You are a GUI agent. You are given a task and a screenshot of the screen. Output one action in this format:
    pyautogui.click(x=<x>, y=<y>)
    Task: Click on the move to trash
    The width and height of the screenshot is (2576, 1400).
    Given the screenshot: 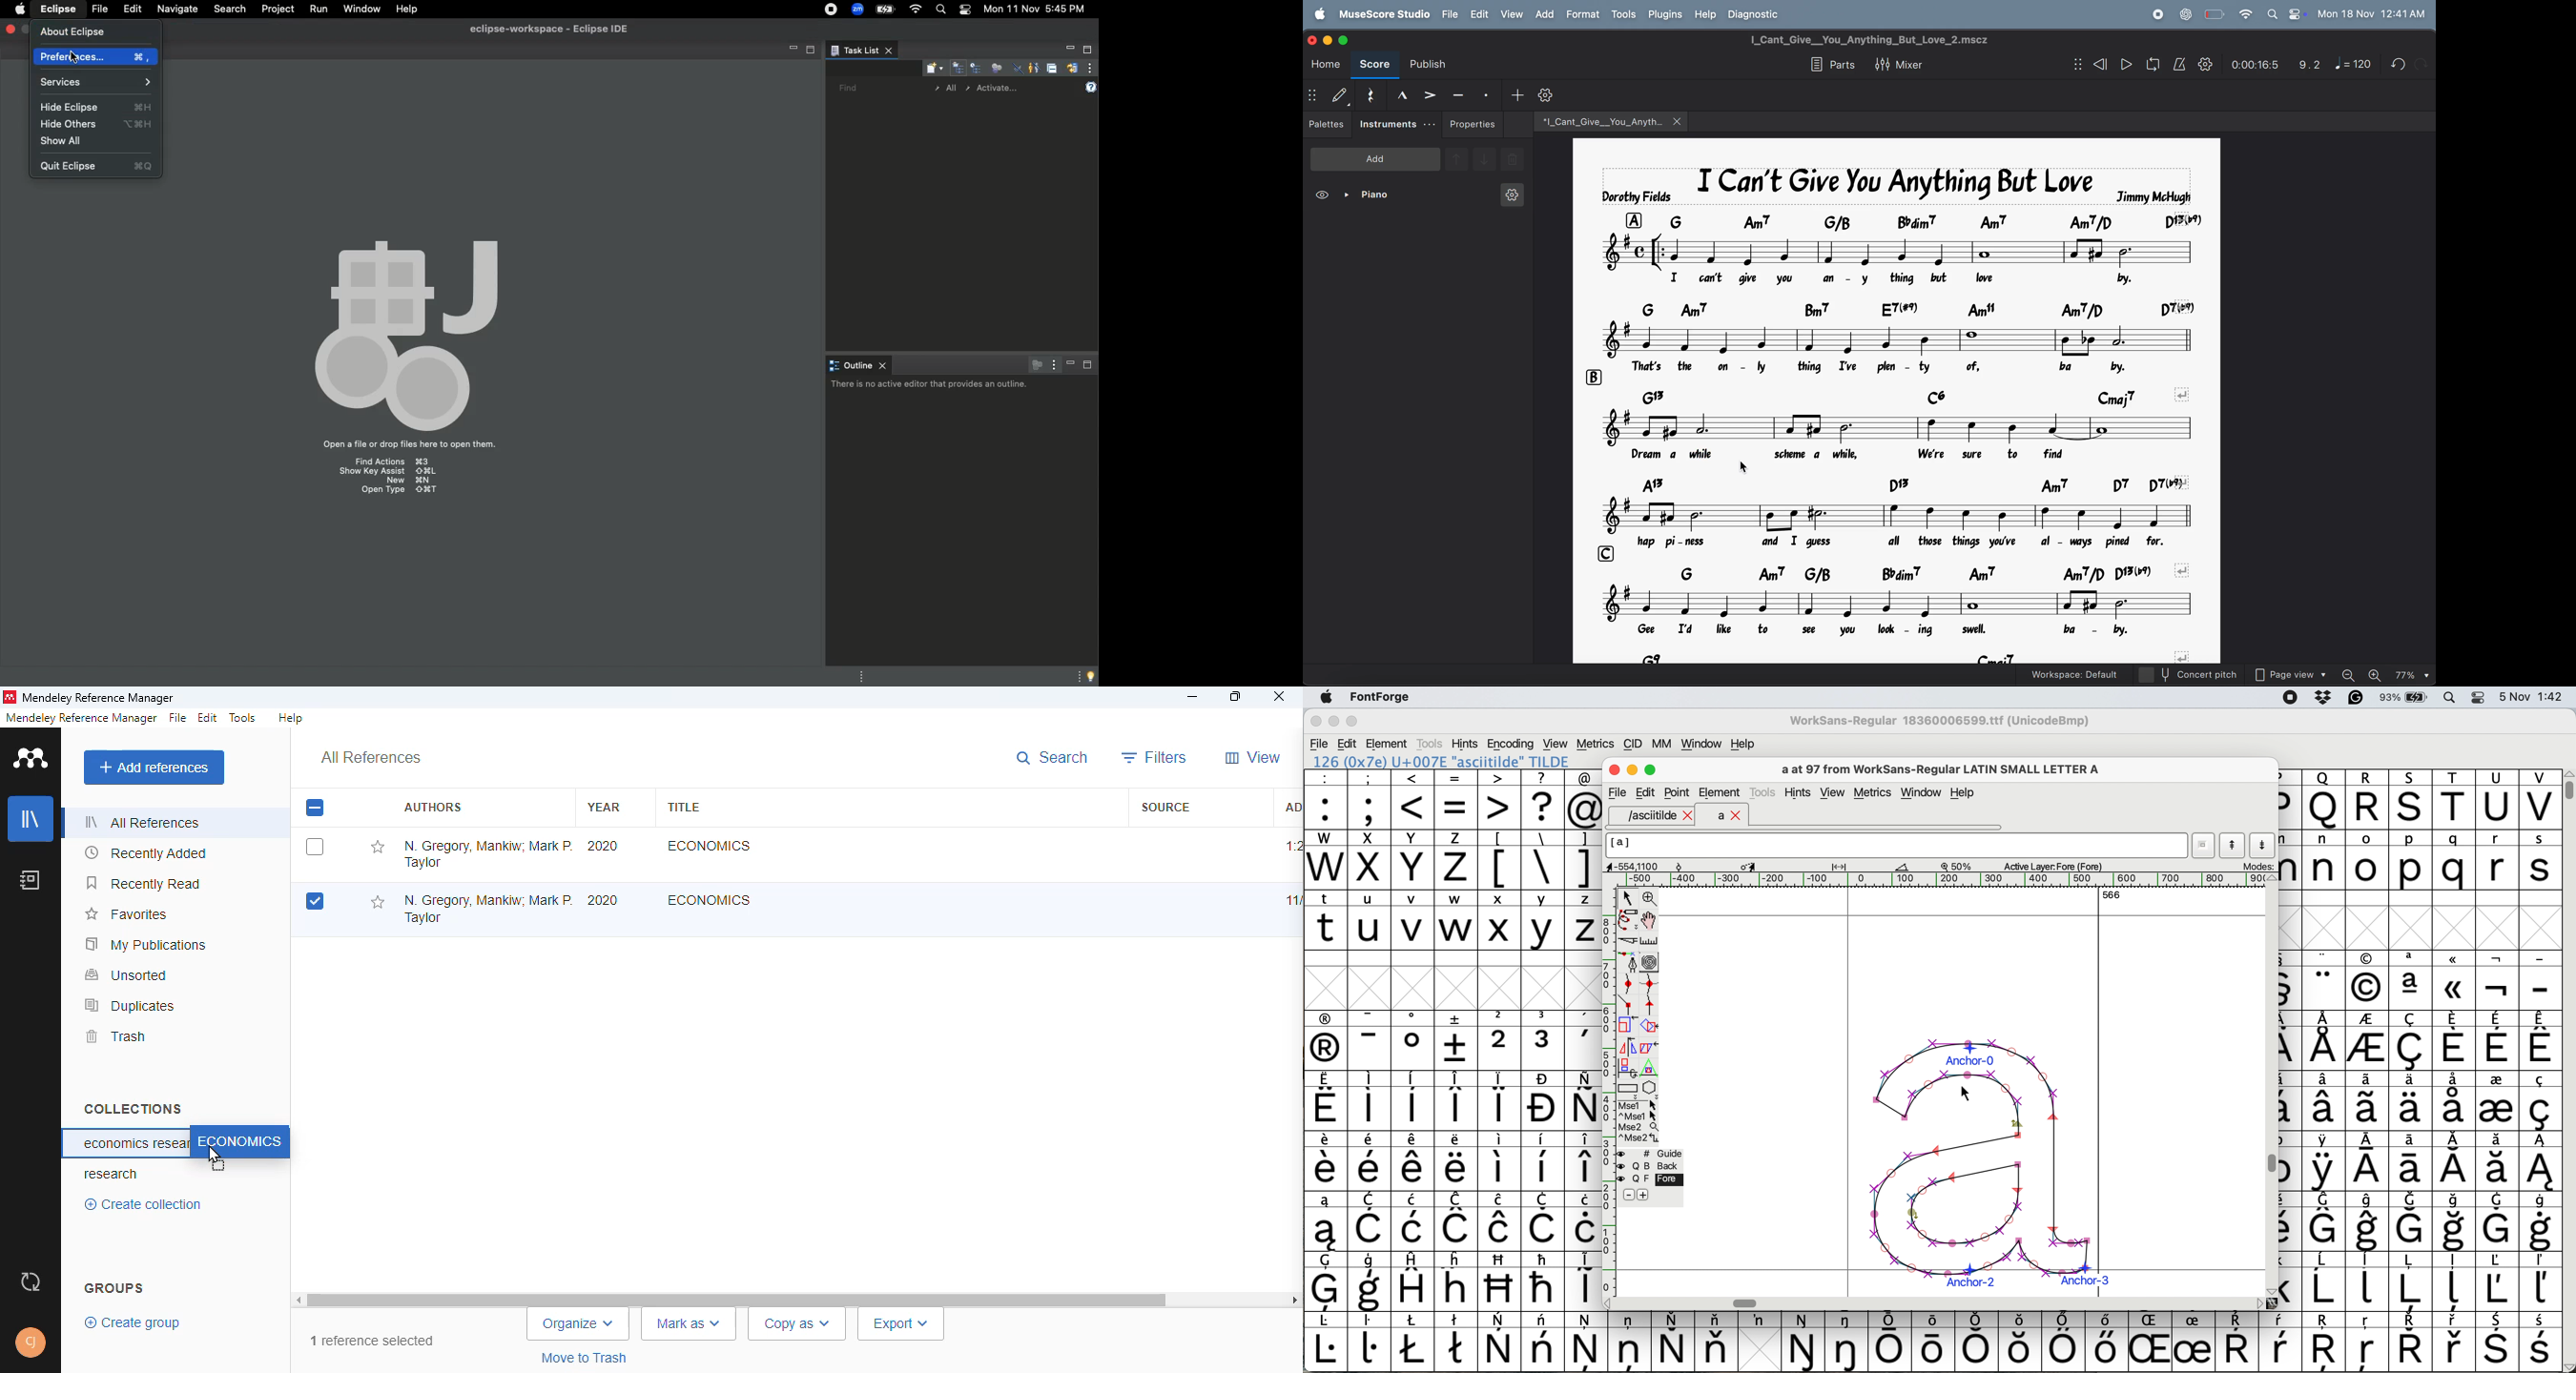 What is the action you would take?
    pyautogui.click(x=591, y=1360)
    